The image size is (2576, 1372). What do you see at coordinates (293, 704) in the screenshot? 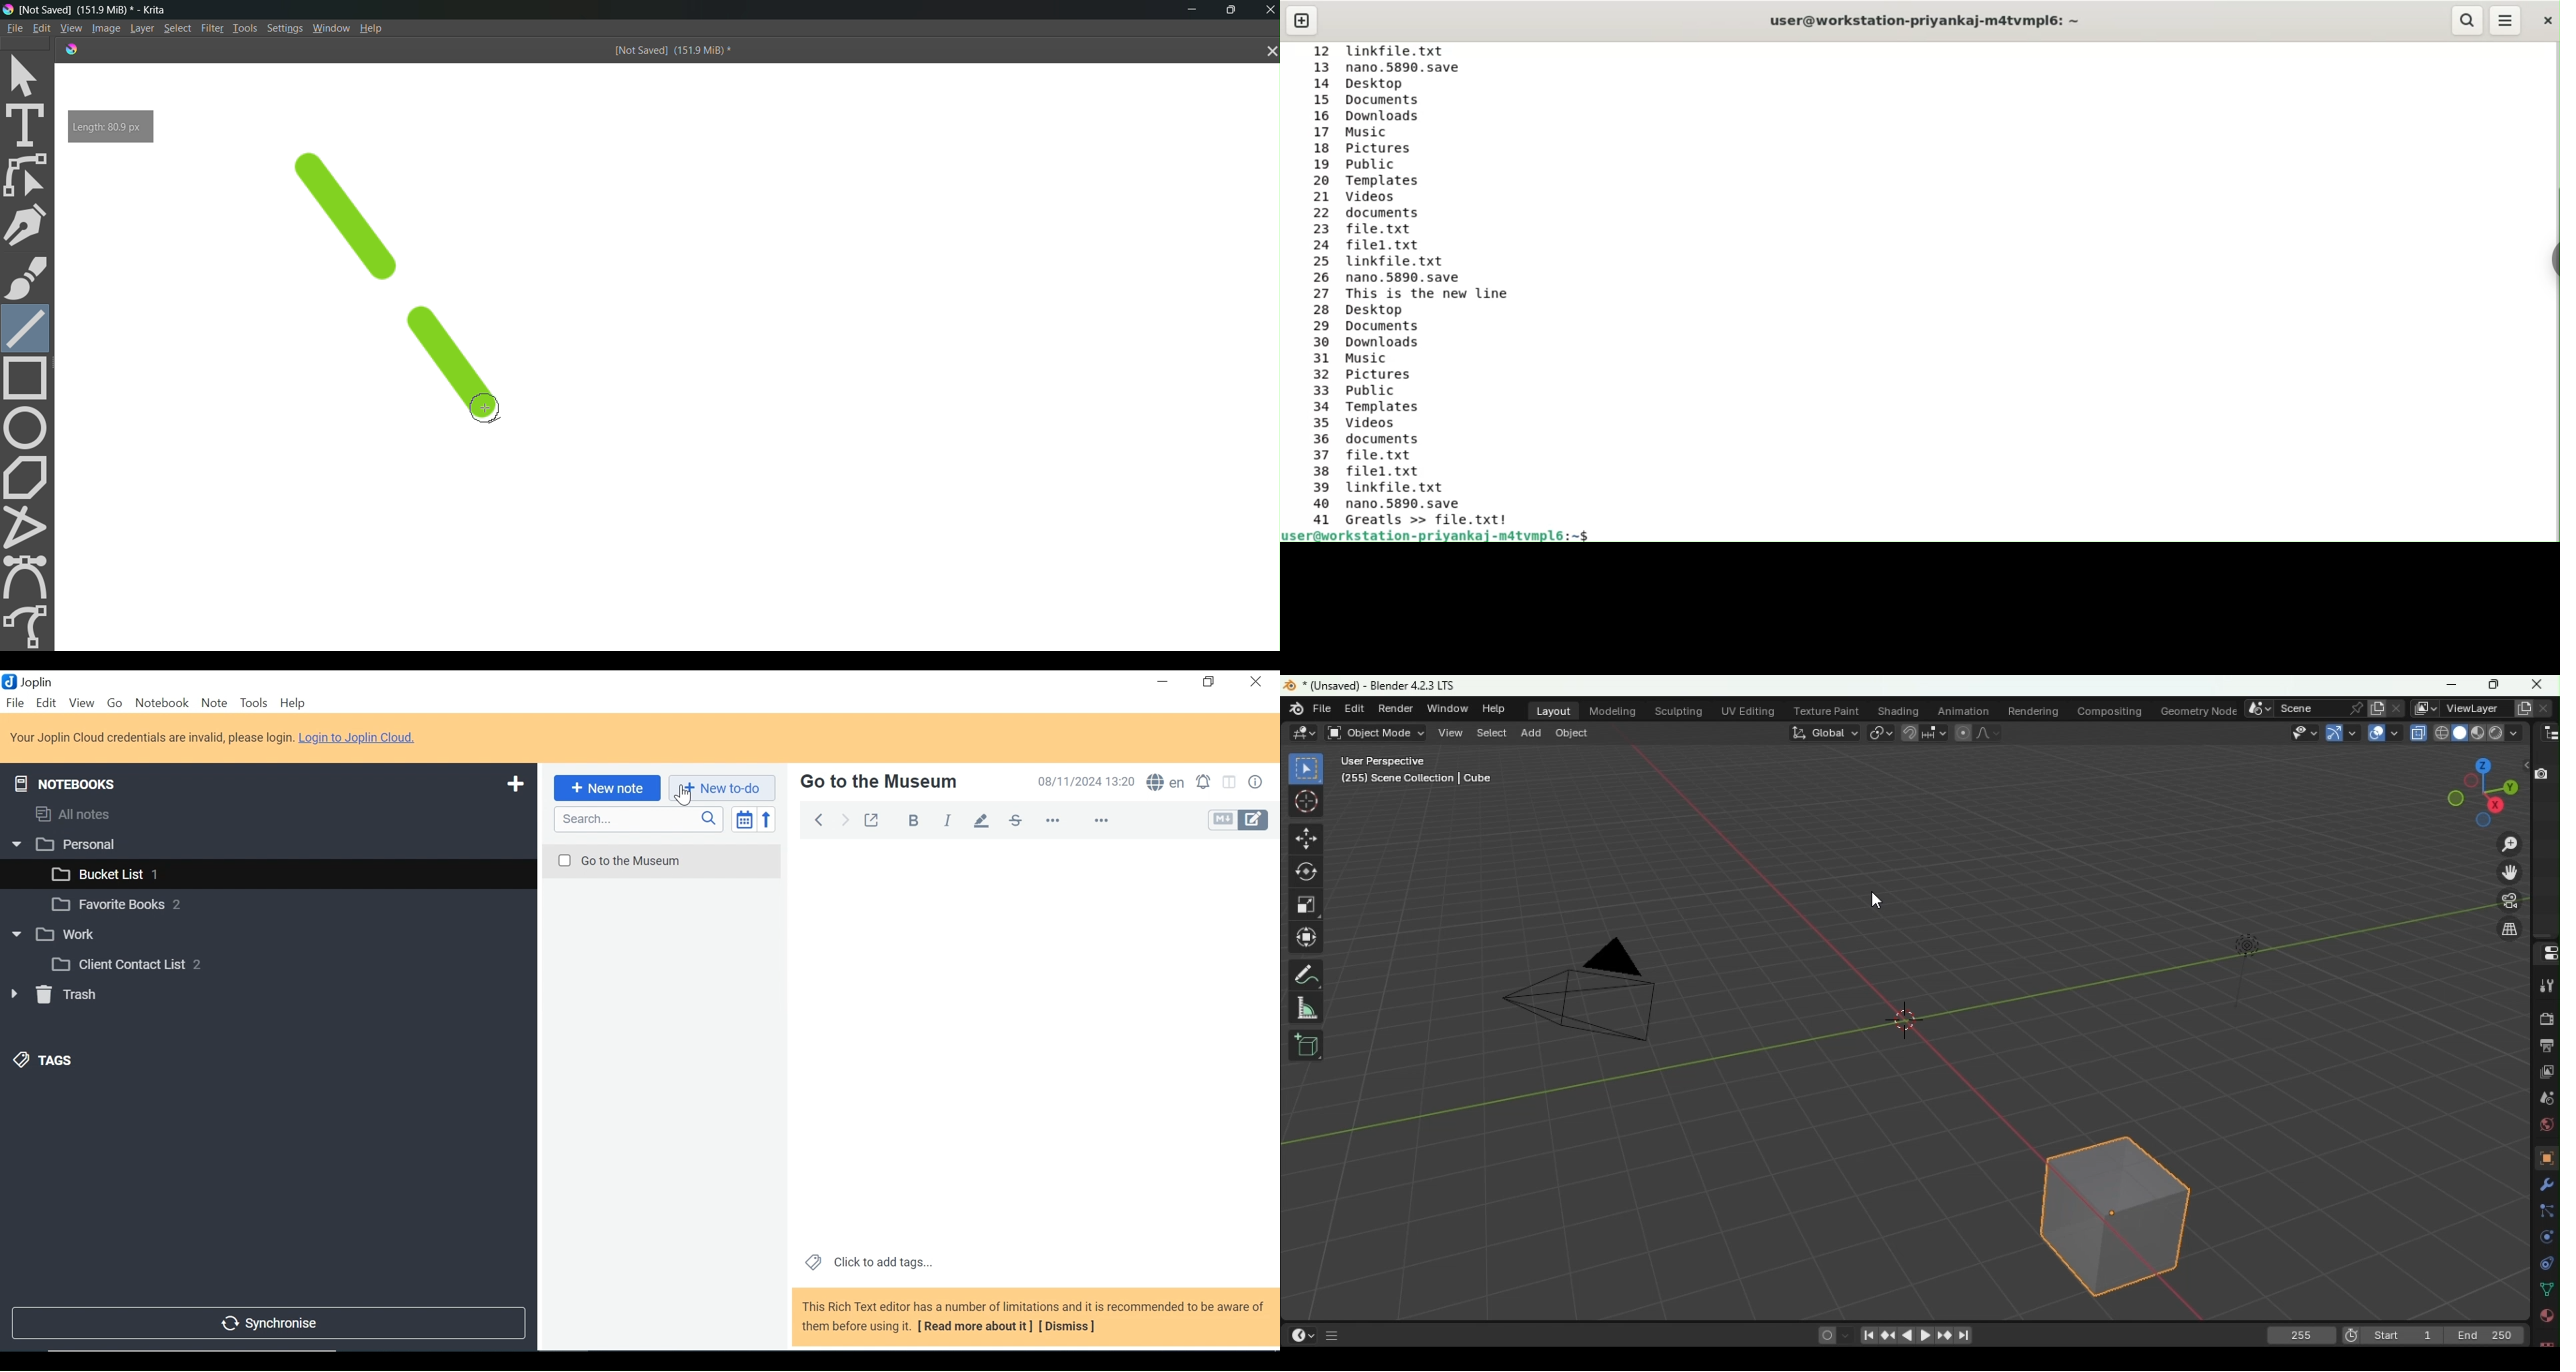
I see `Help` at bounding box center [293, 704].